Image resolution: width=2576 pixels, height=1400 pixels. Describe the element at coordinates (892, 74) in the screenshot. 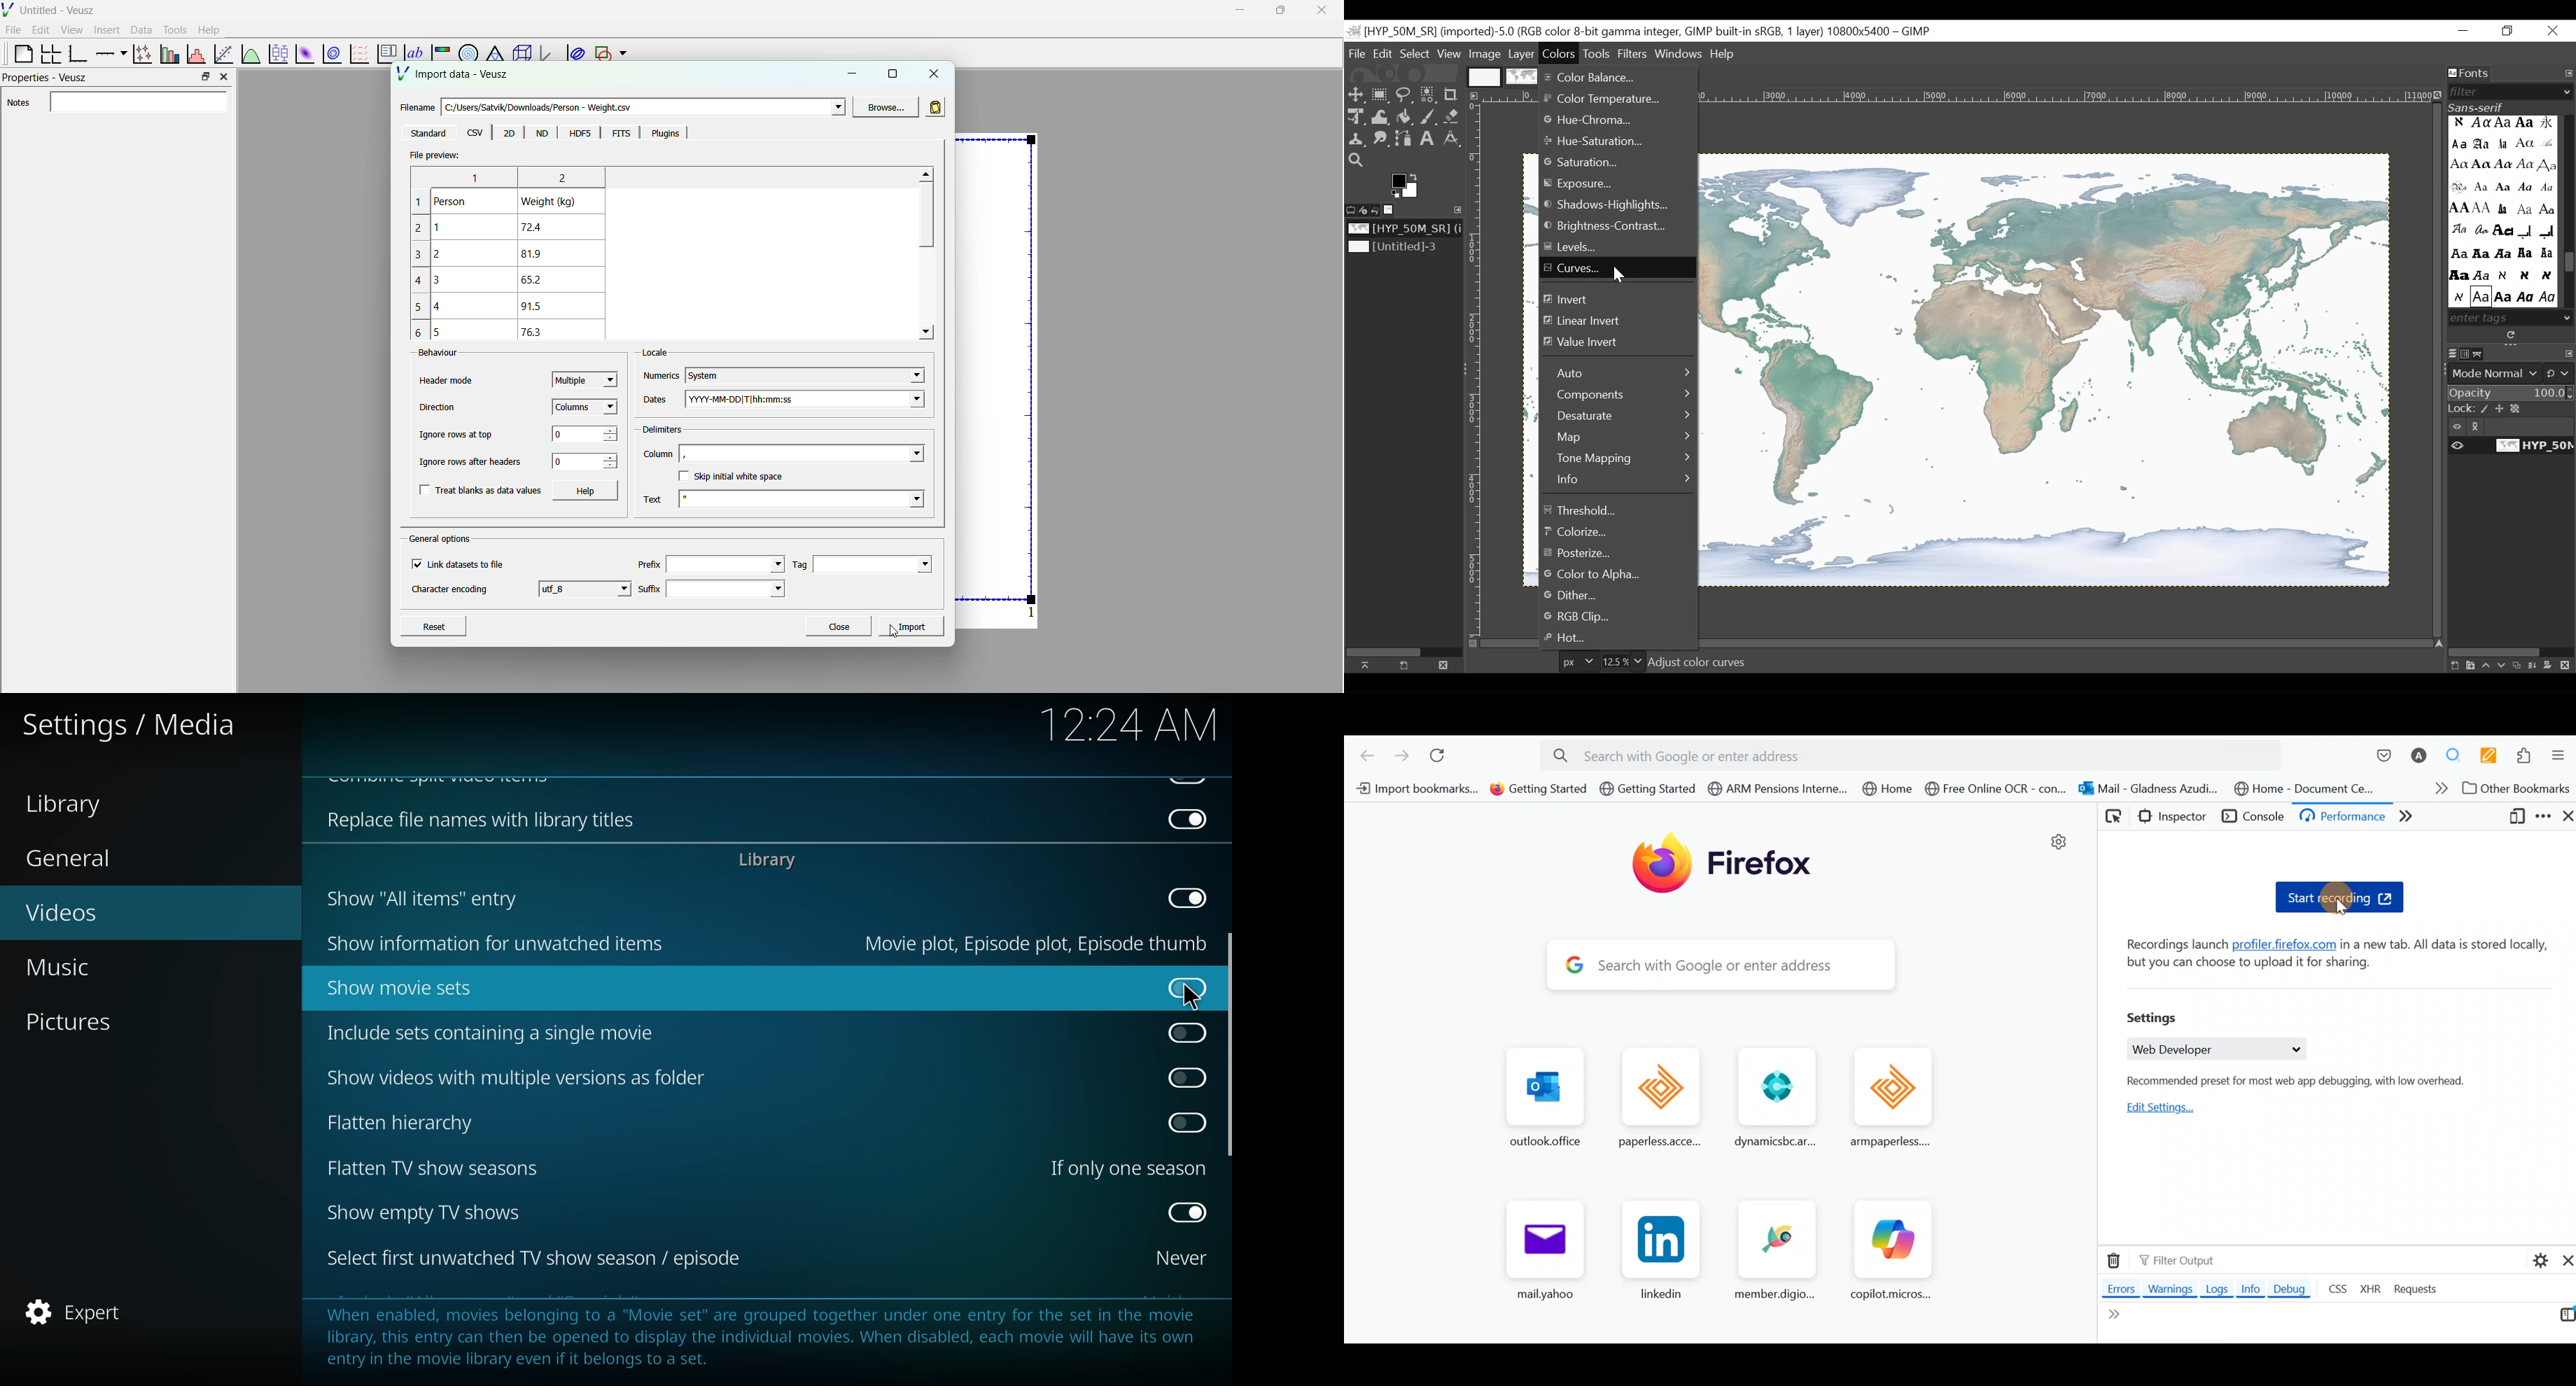

I see `maximize` at that location.